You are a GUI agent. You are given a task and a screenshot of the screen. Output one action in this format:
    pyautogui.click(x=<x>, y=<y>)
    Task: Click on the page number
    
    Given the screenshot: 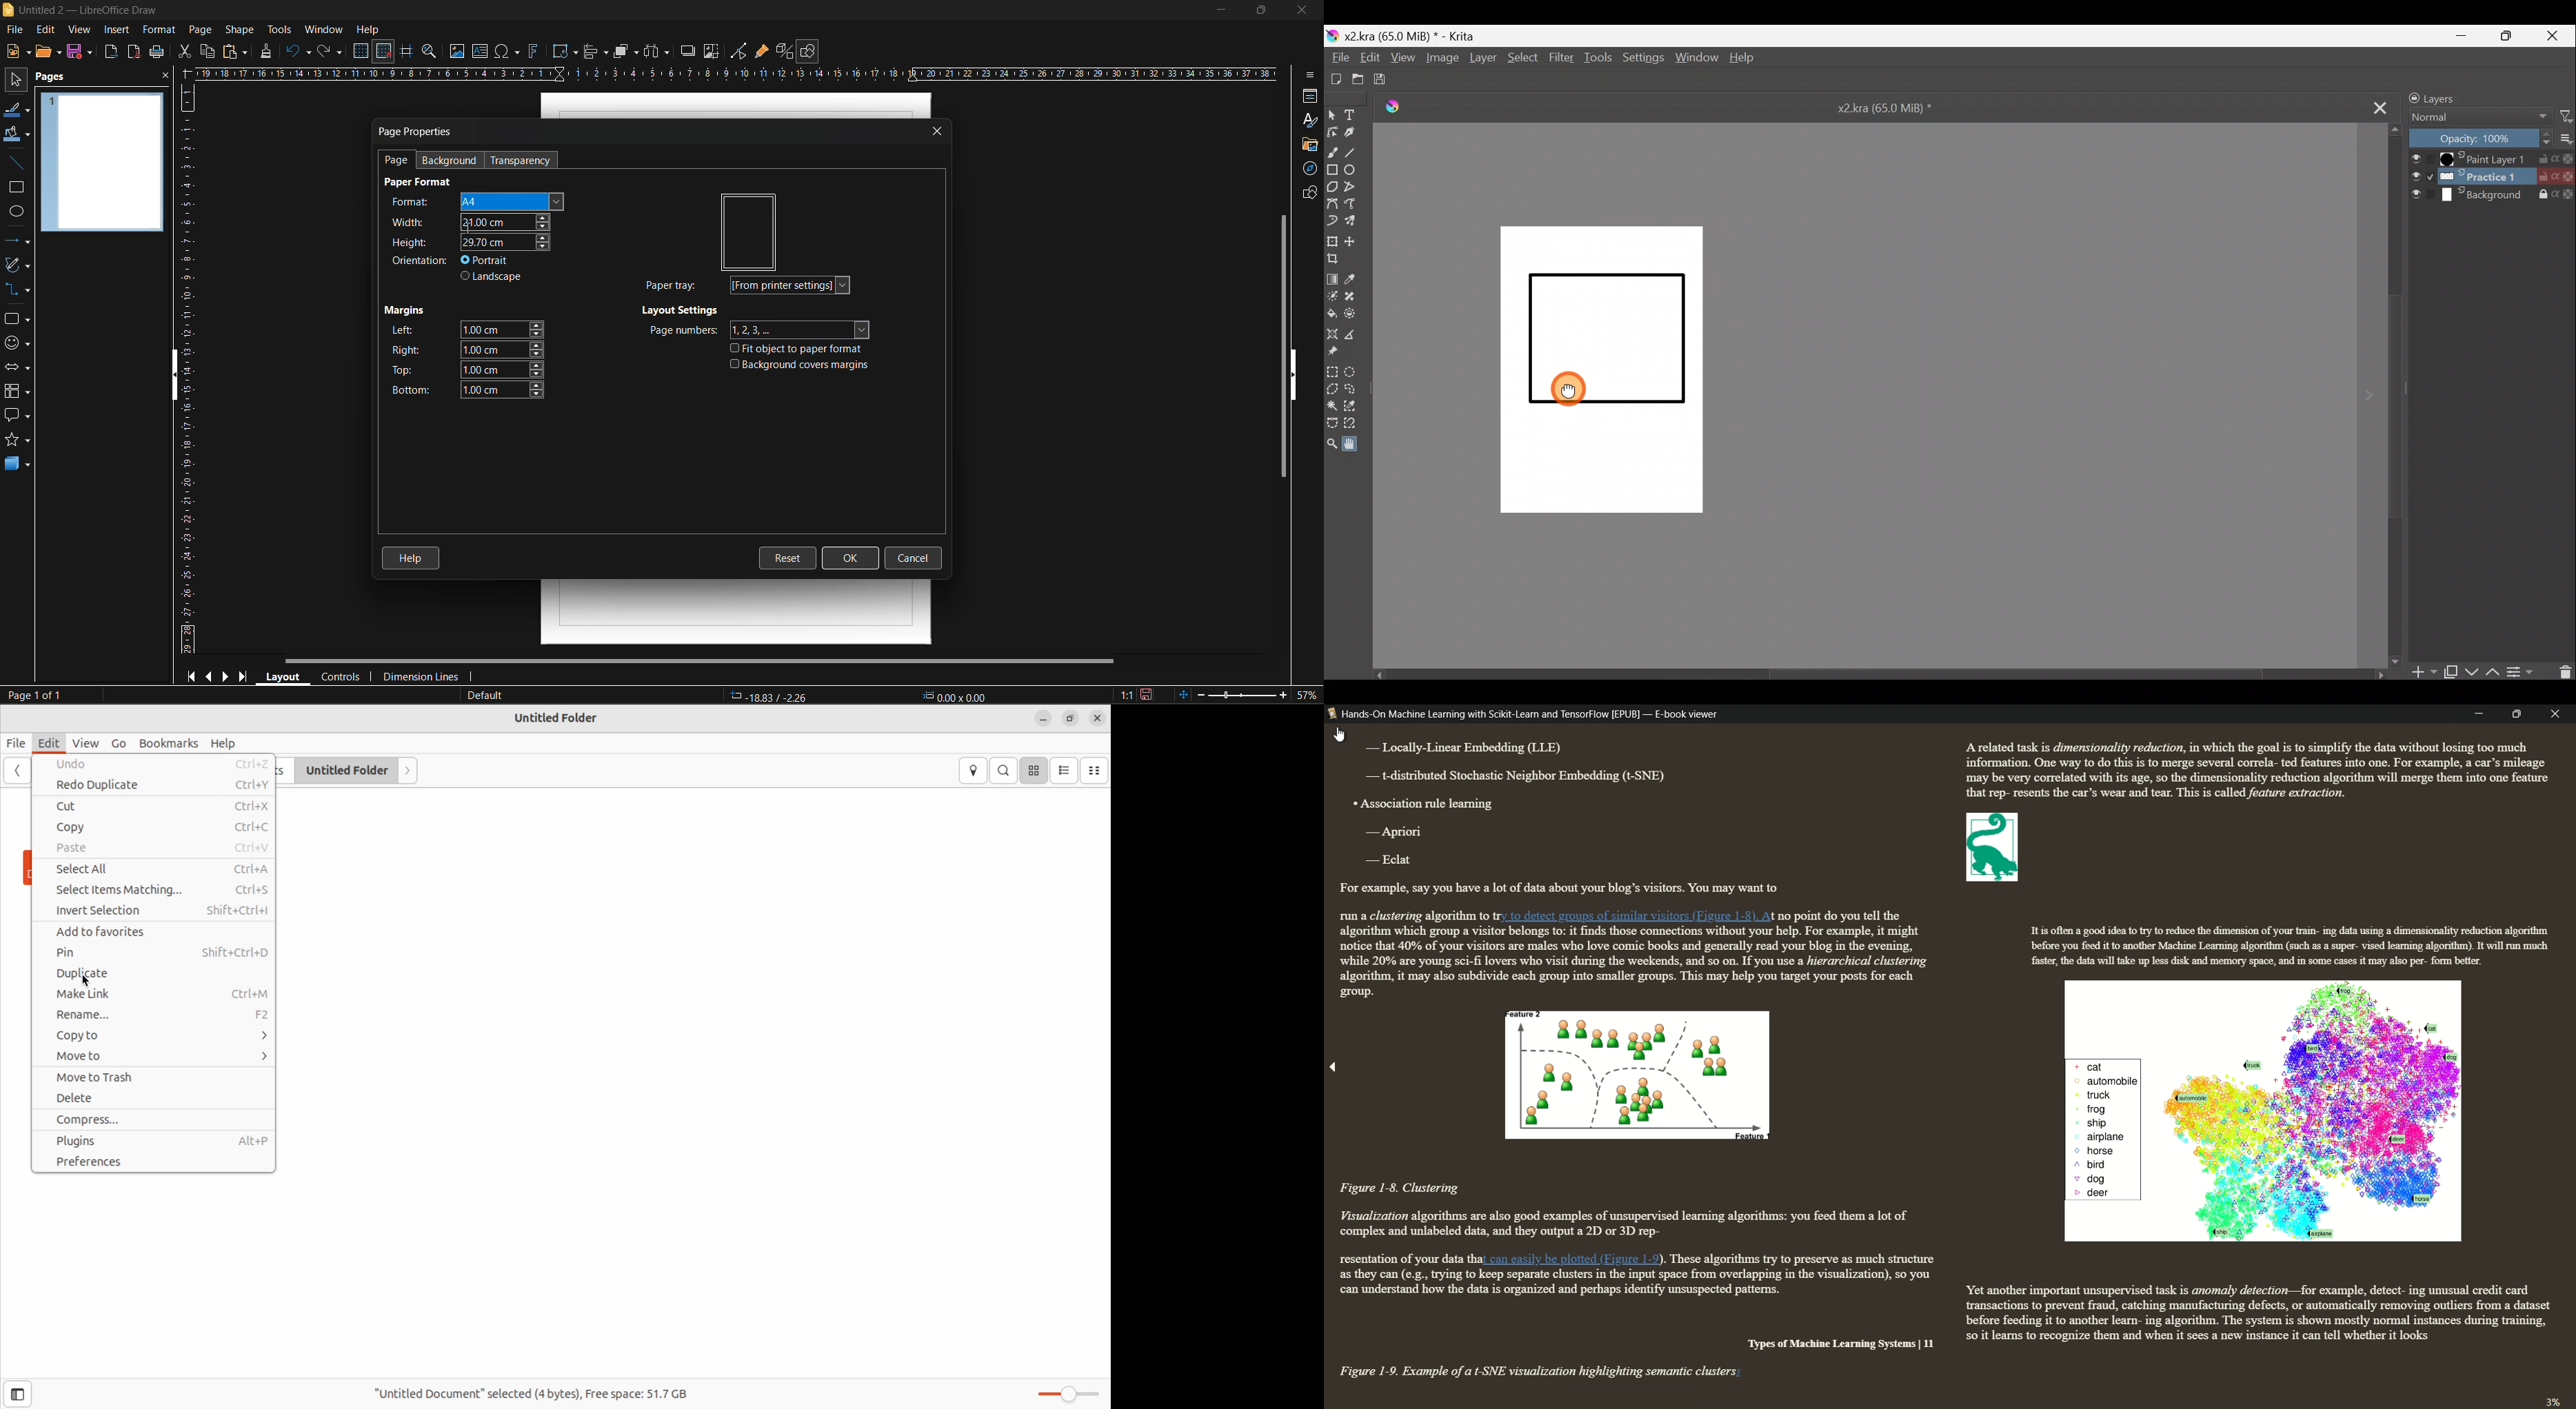 What is the action you would take?
    pyautogui.click(x=33, y=693)
    